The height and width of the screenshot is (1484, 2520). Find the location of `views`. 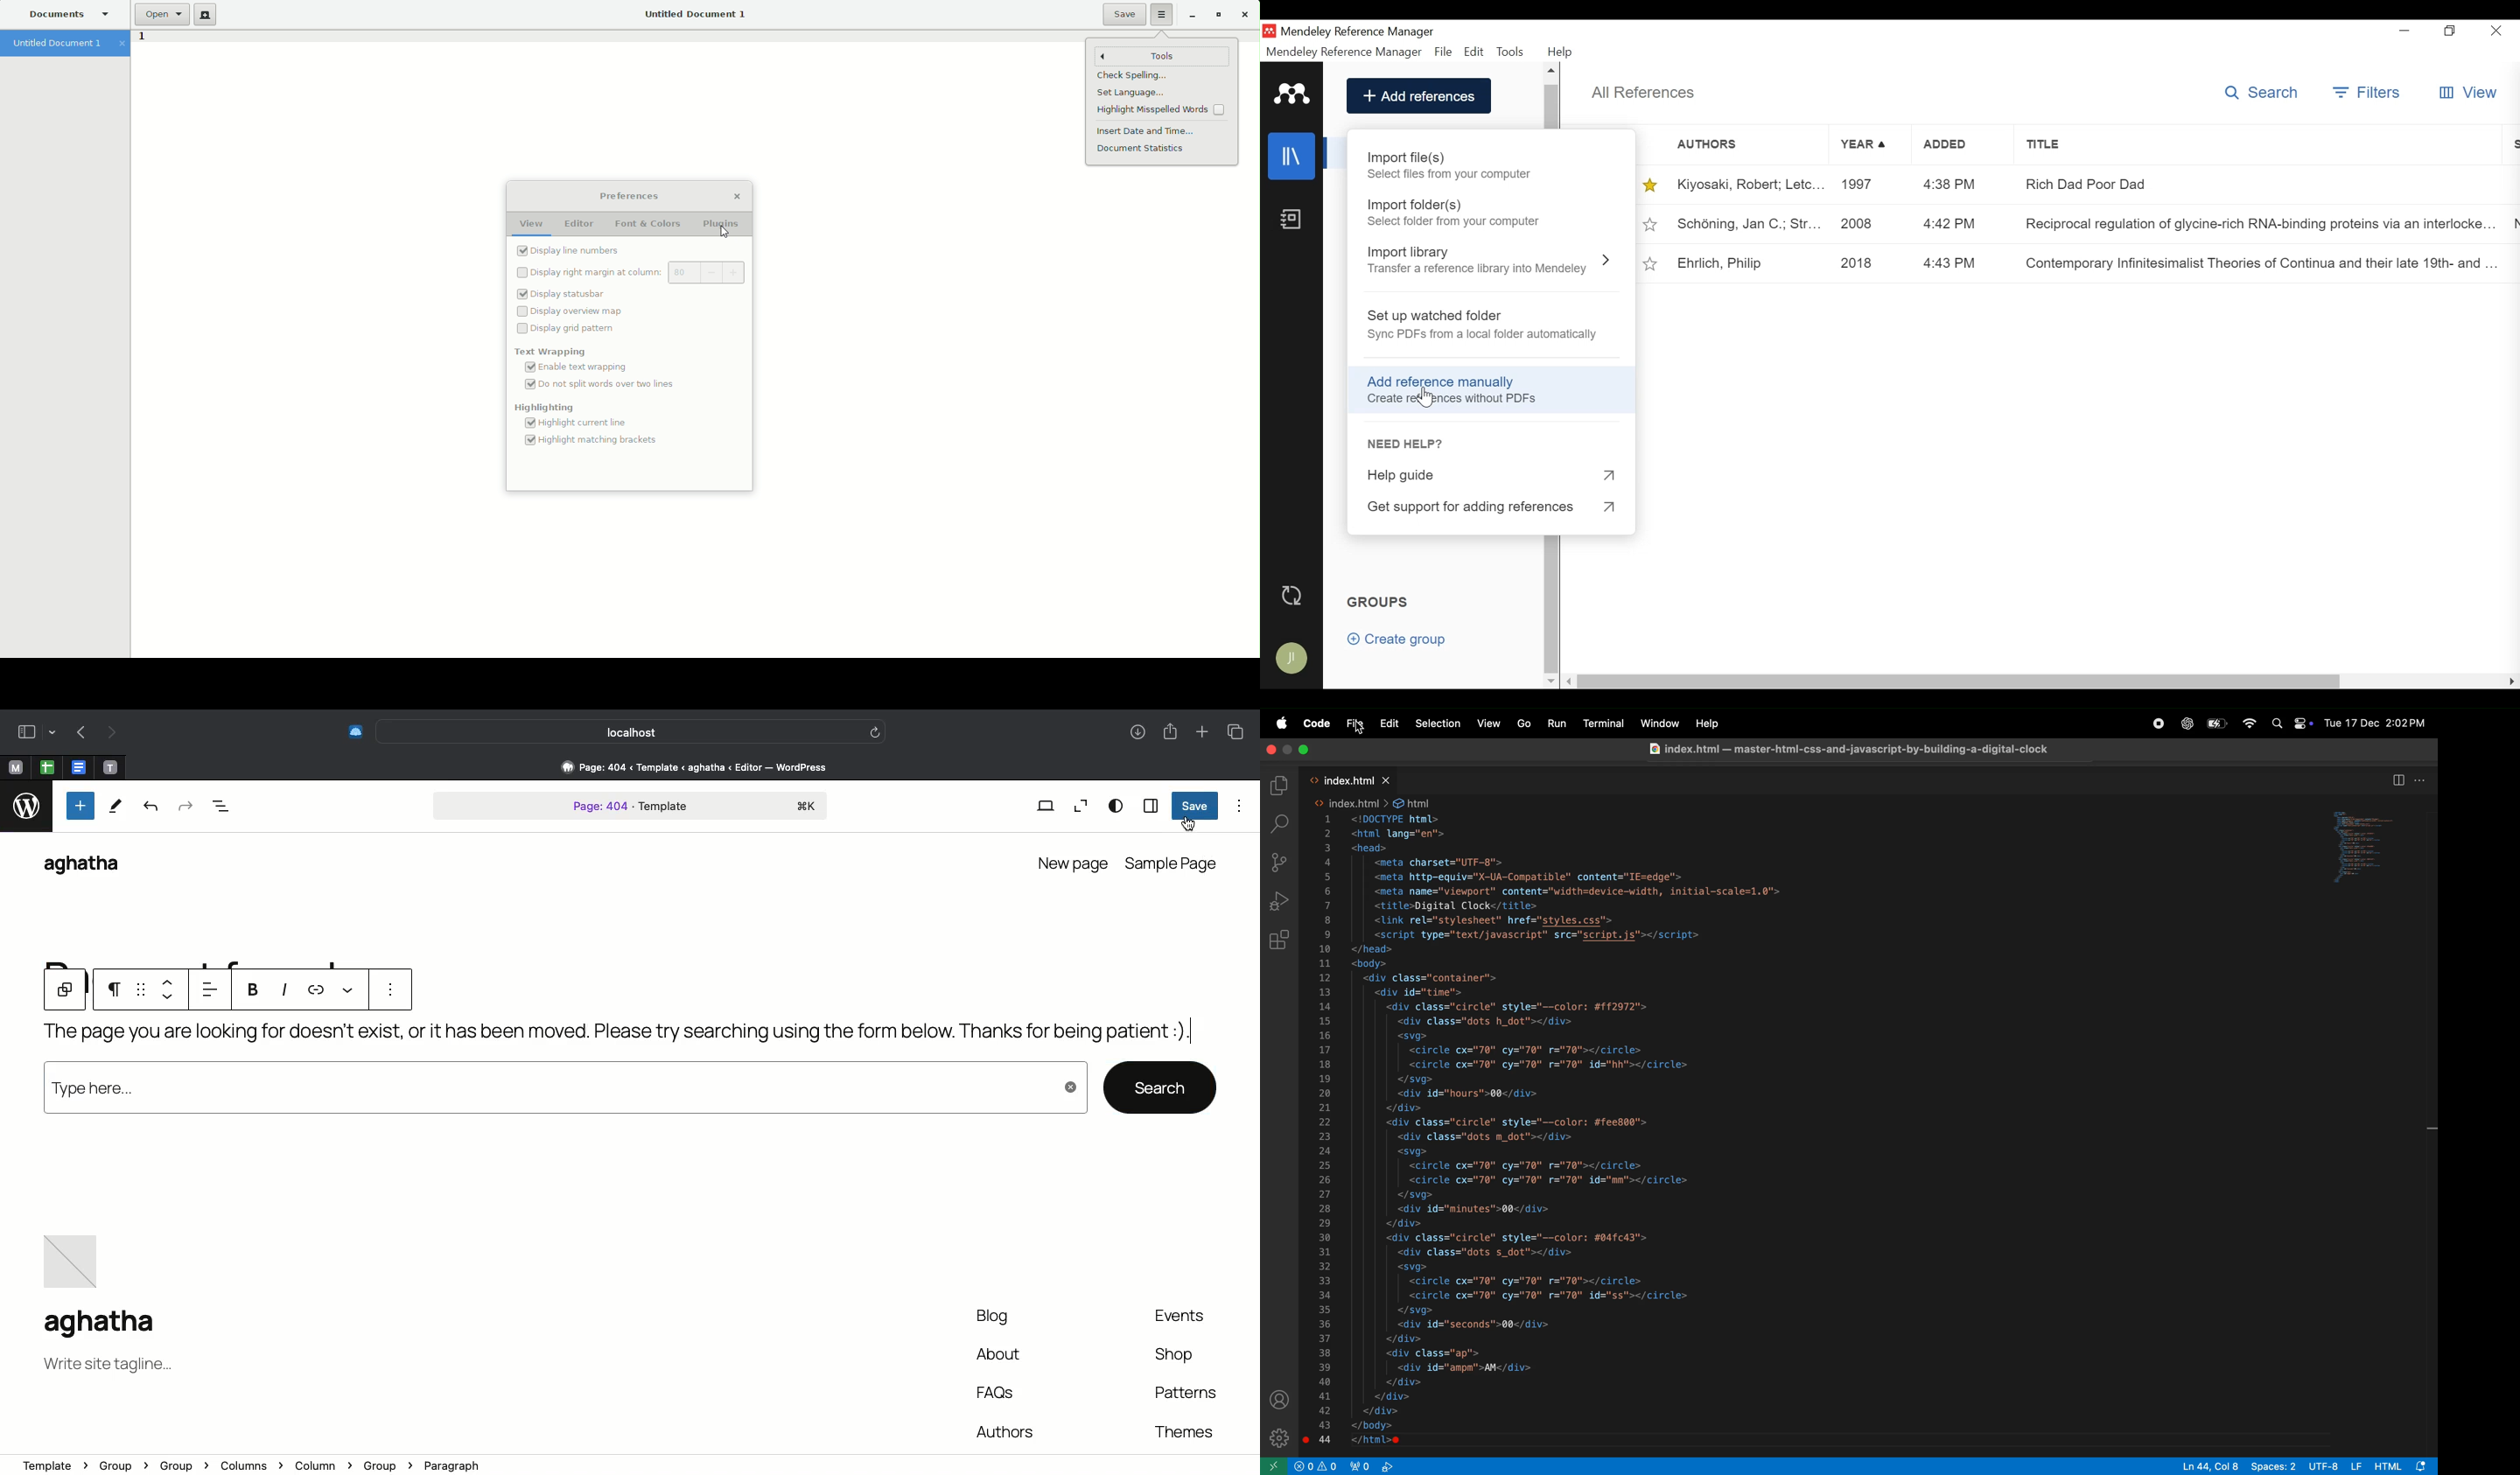

views is located at coordinates (1488, 723).